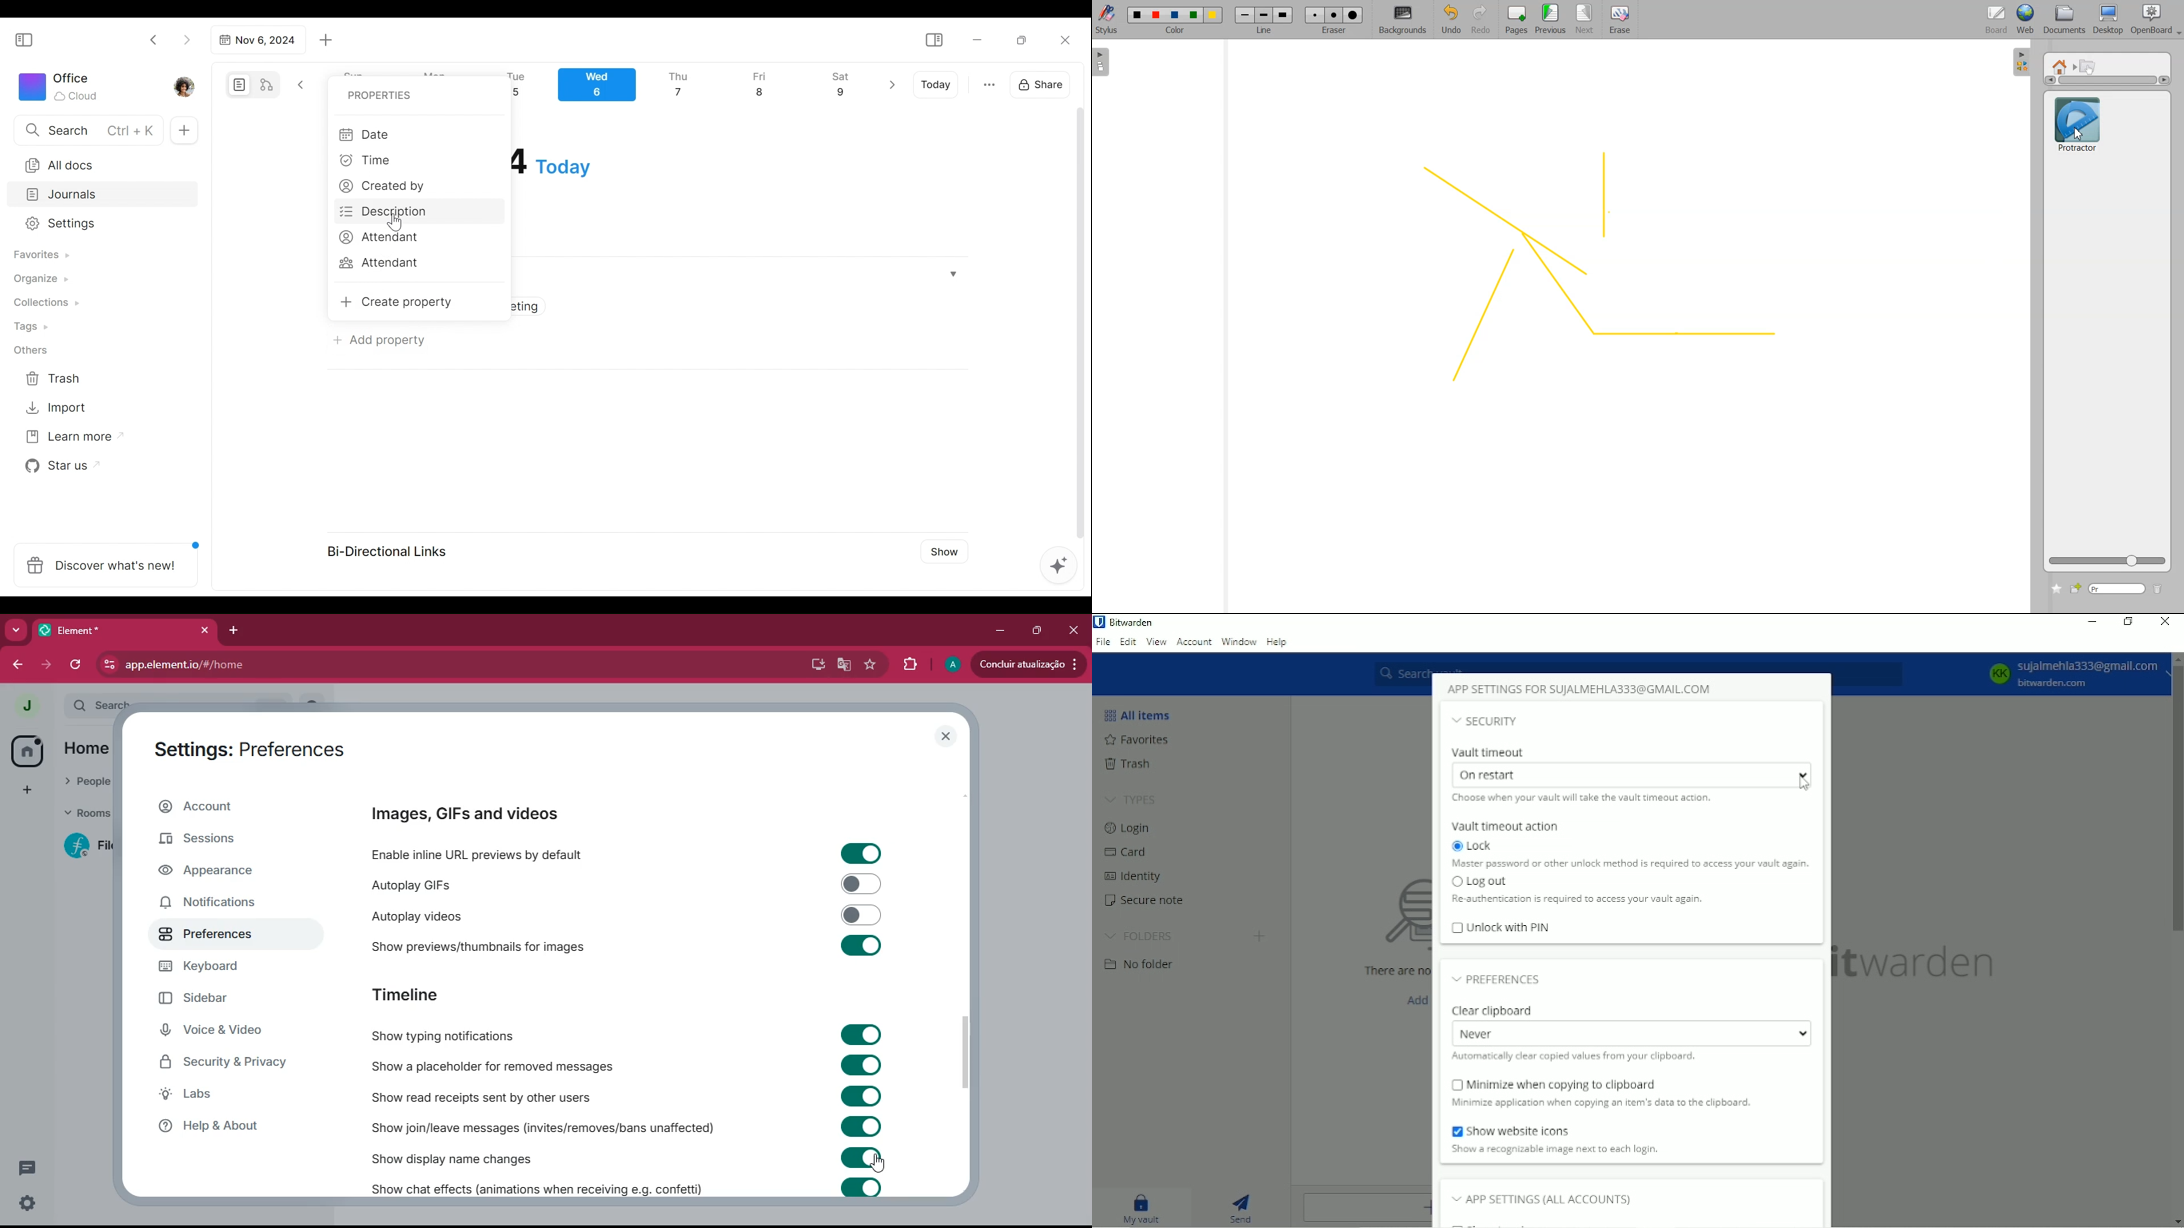 The image size is (2184, 1232). Describe the element at coordinates (29, 39) in the screenshot. I see `Show/Hide Sidebar` at that location.